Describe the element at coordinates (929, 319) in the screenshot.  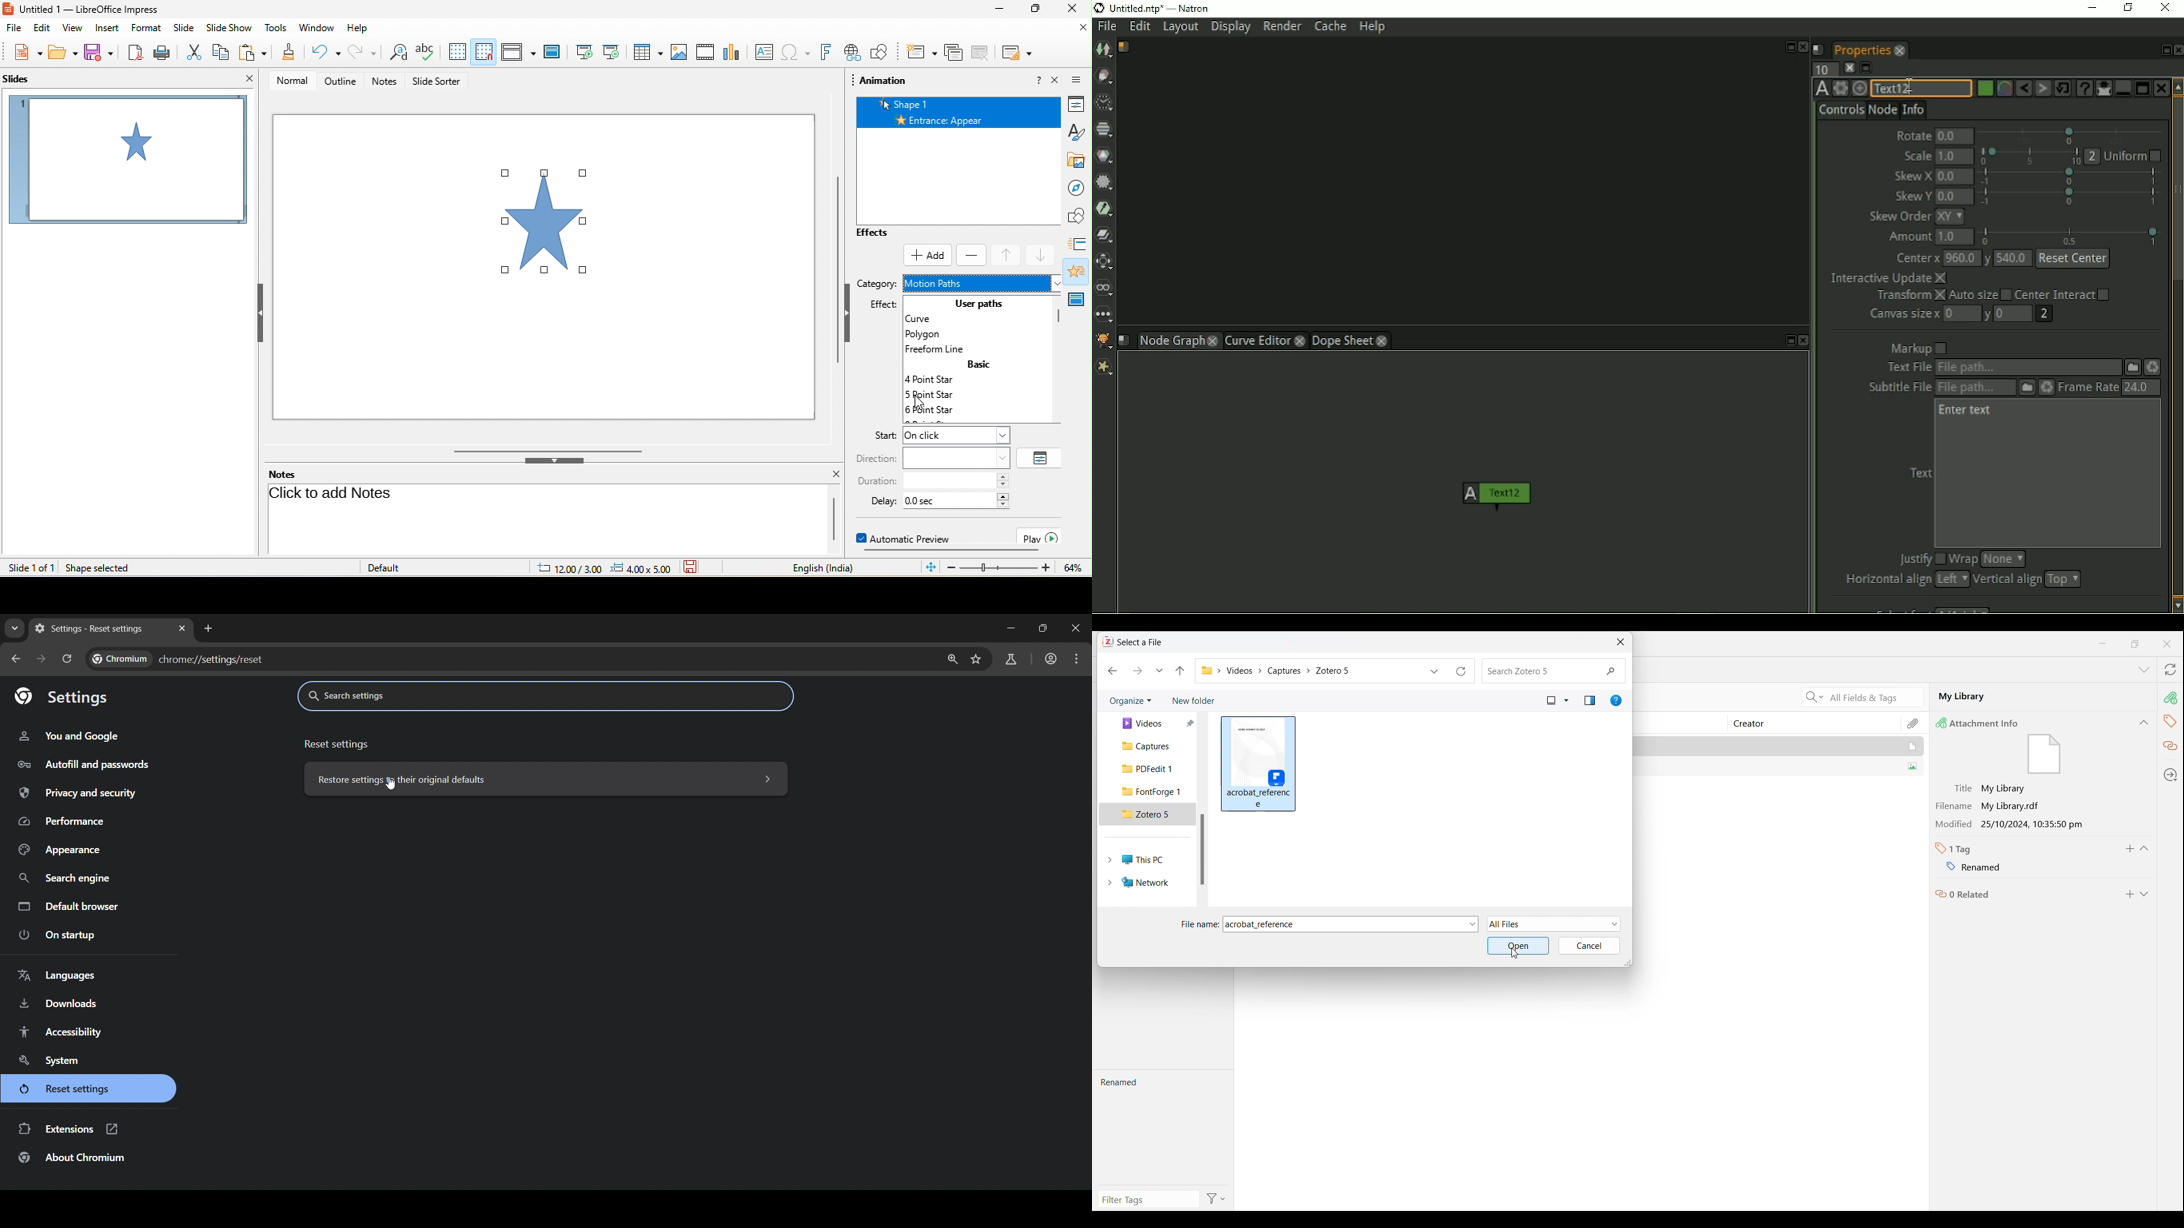
I see `curve` at that location.